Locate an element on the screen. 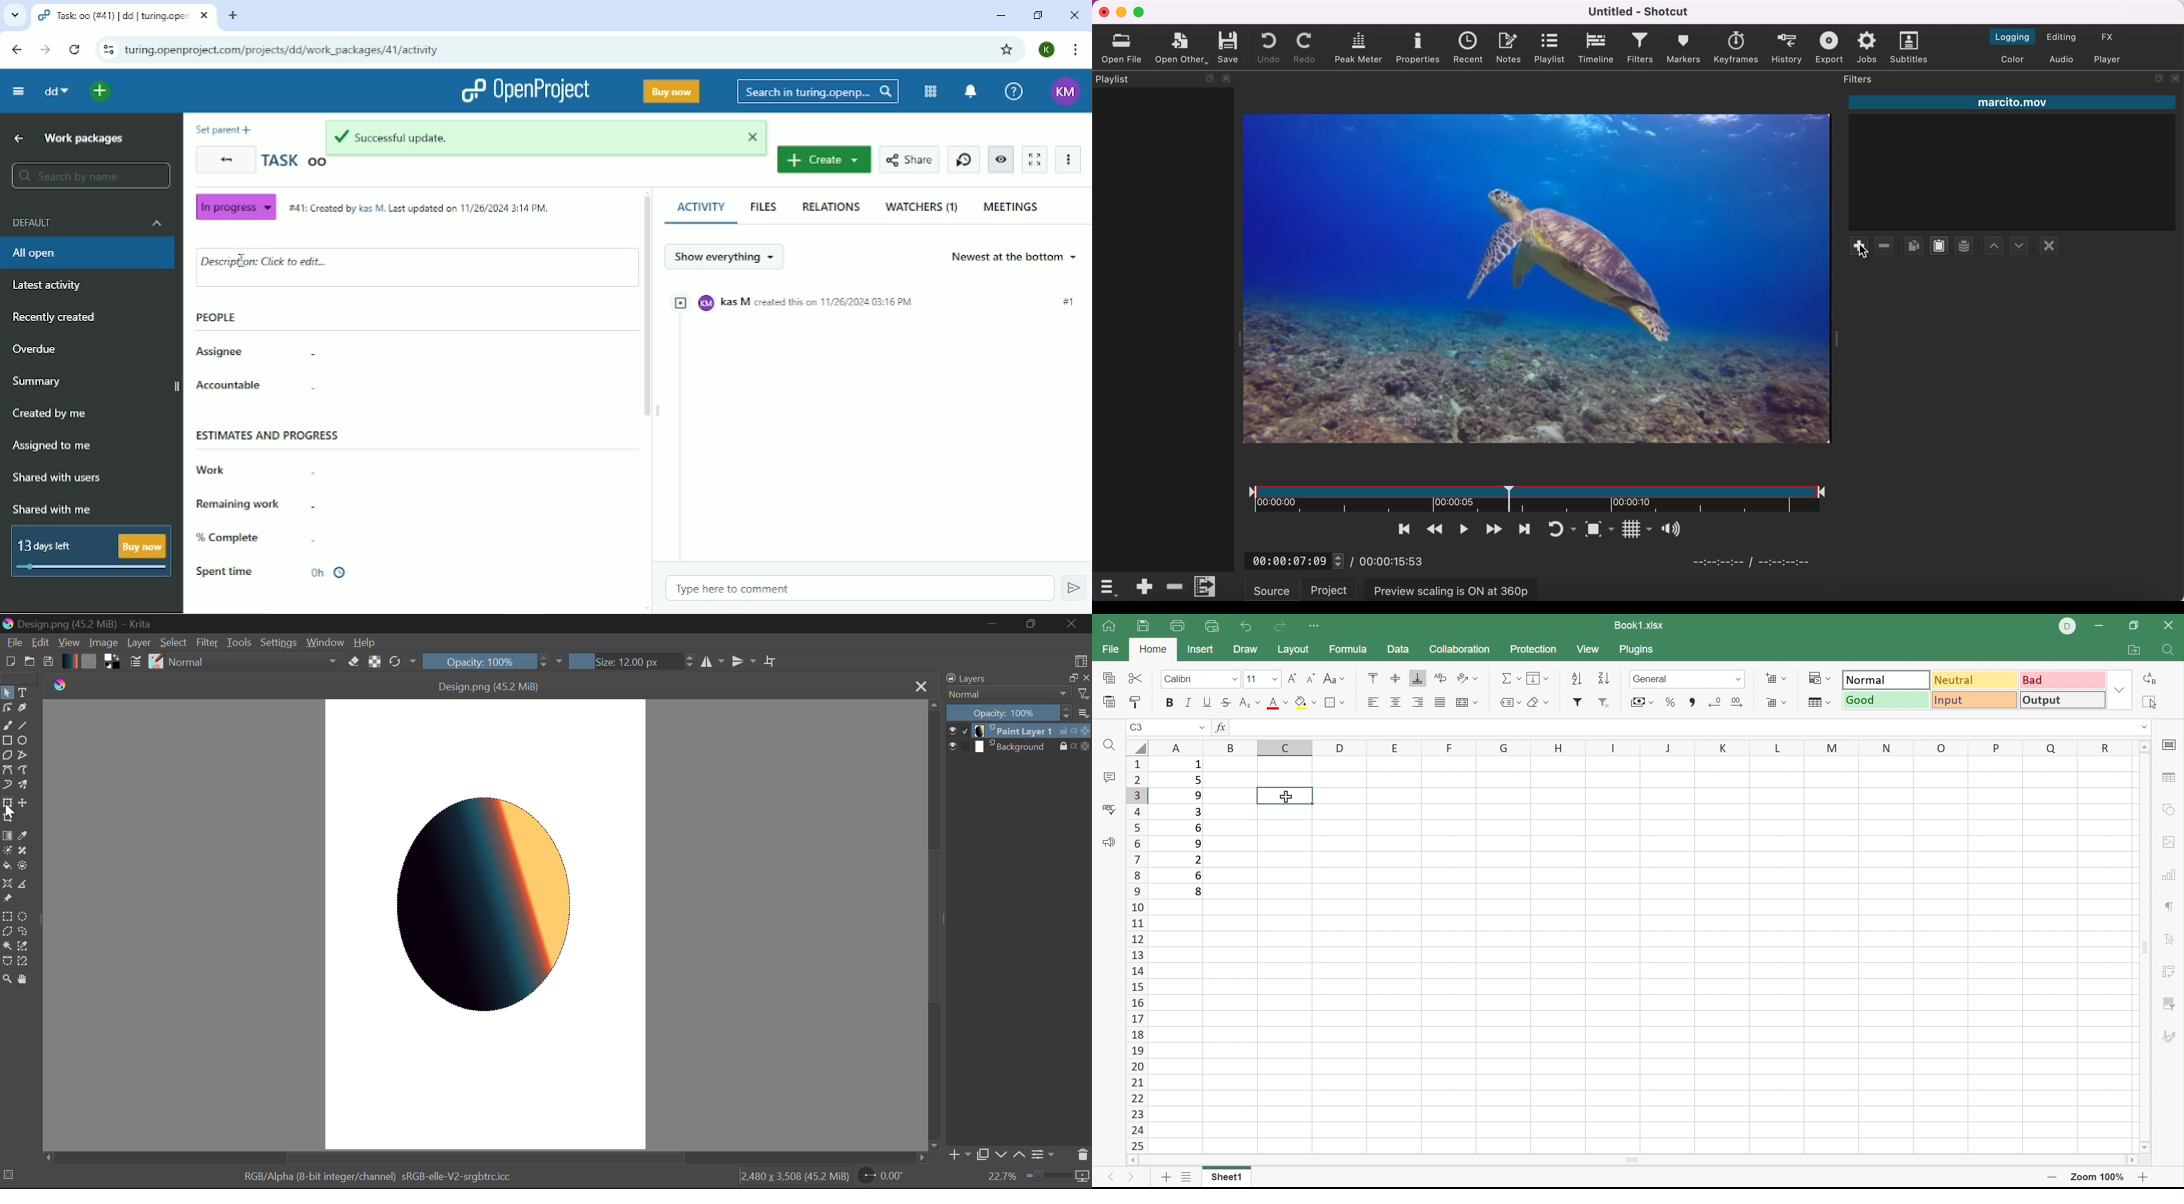 The height and width of the screenshot is (1204, 2184). Show everything is located at coordinates (725, 255).